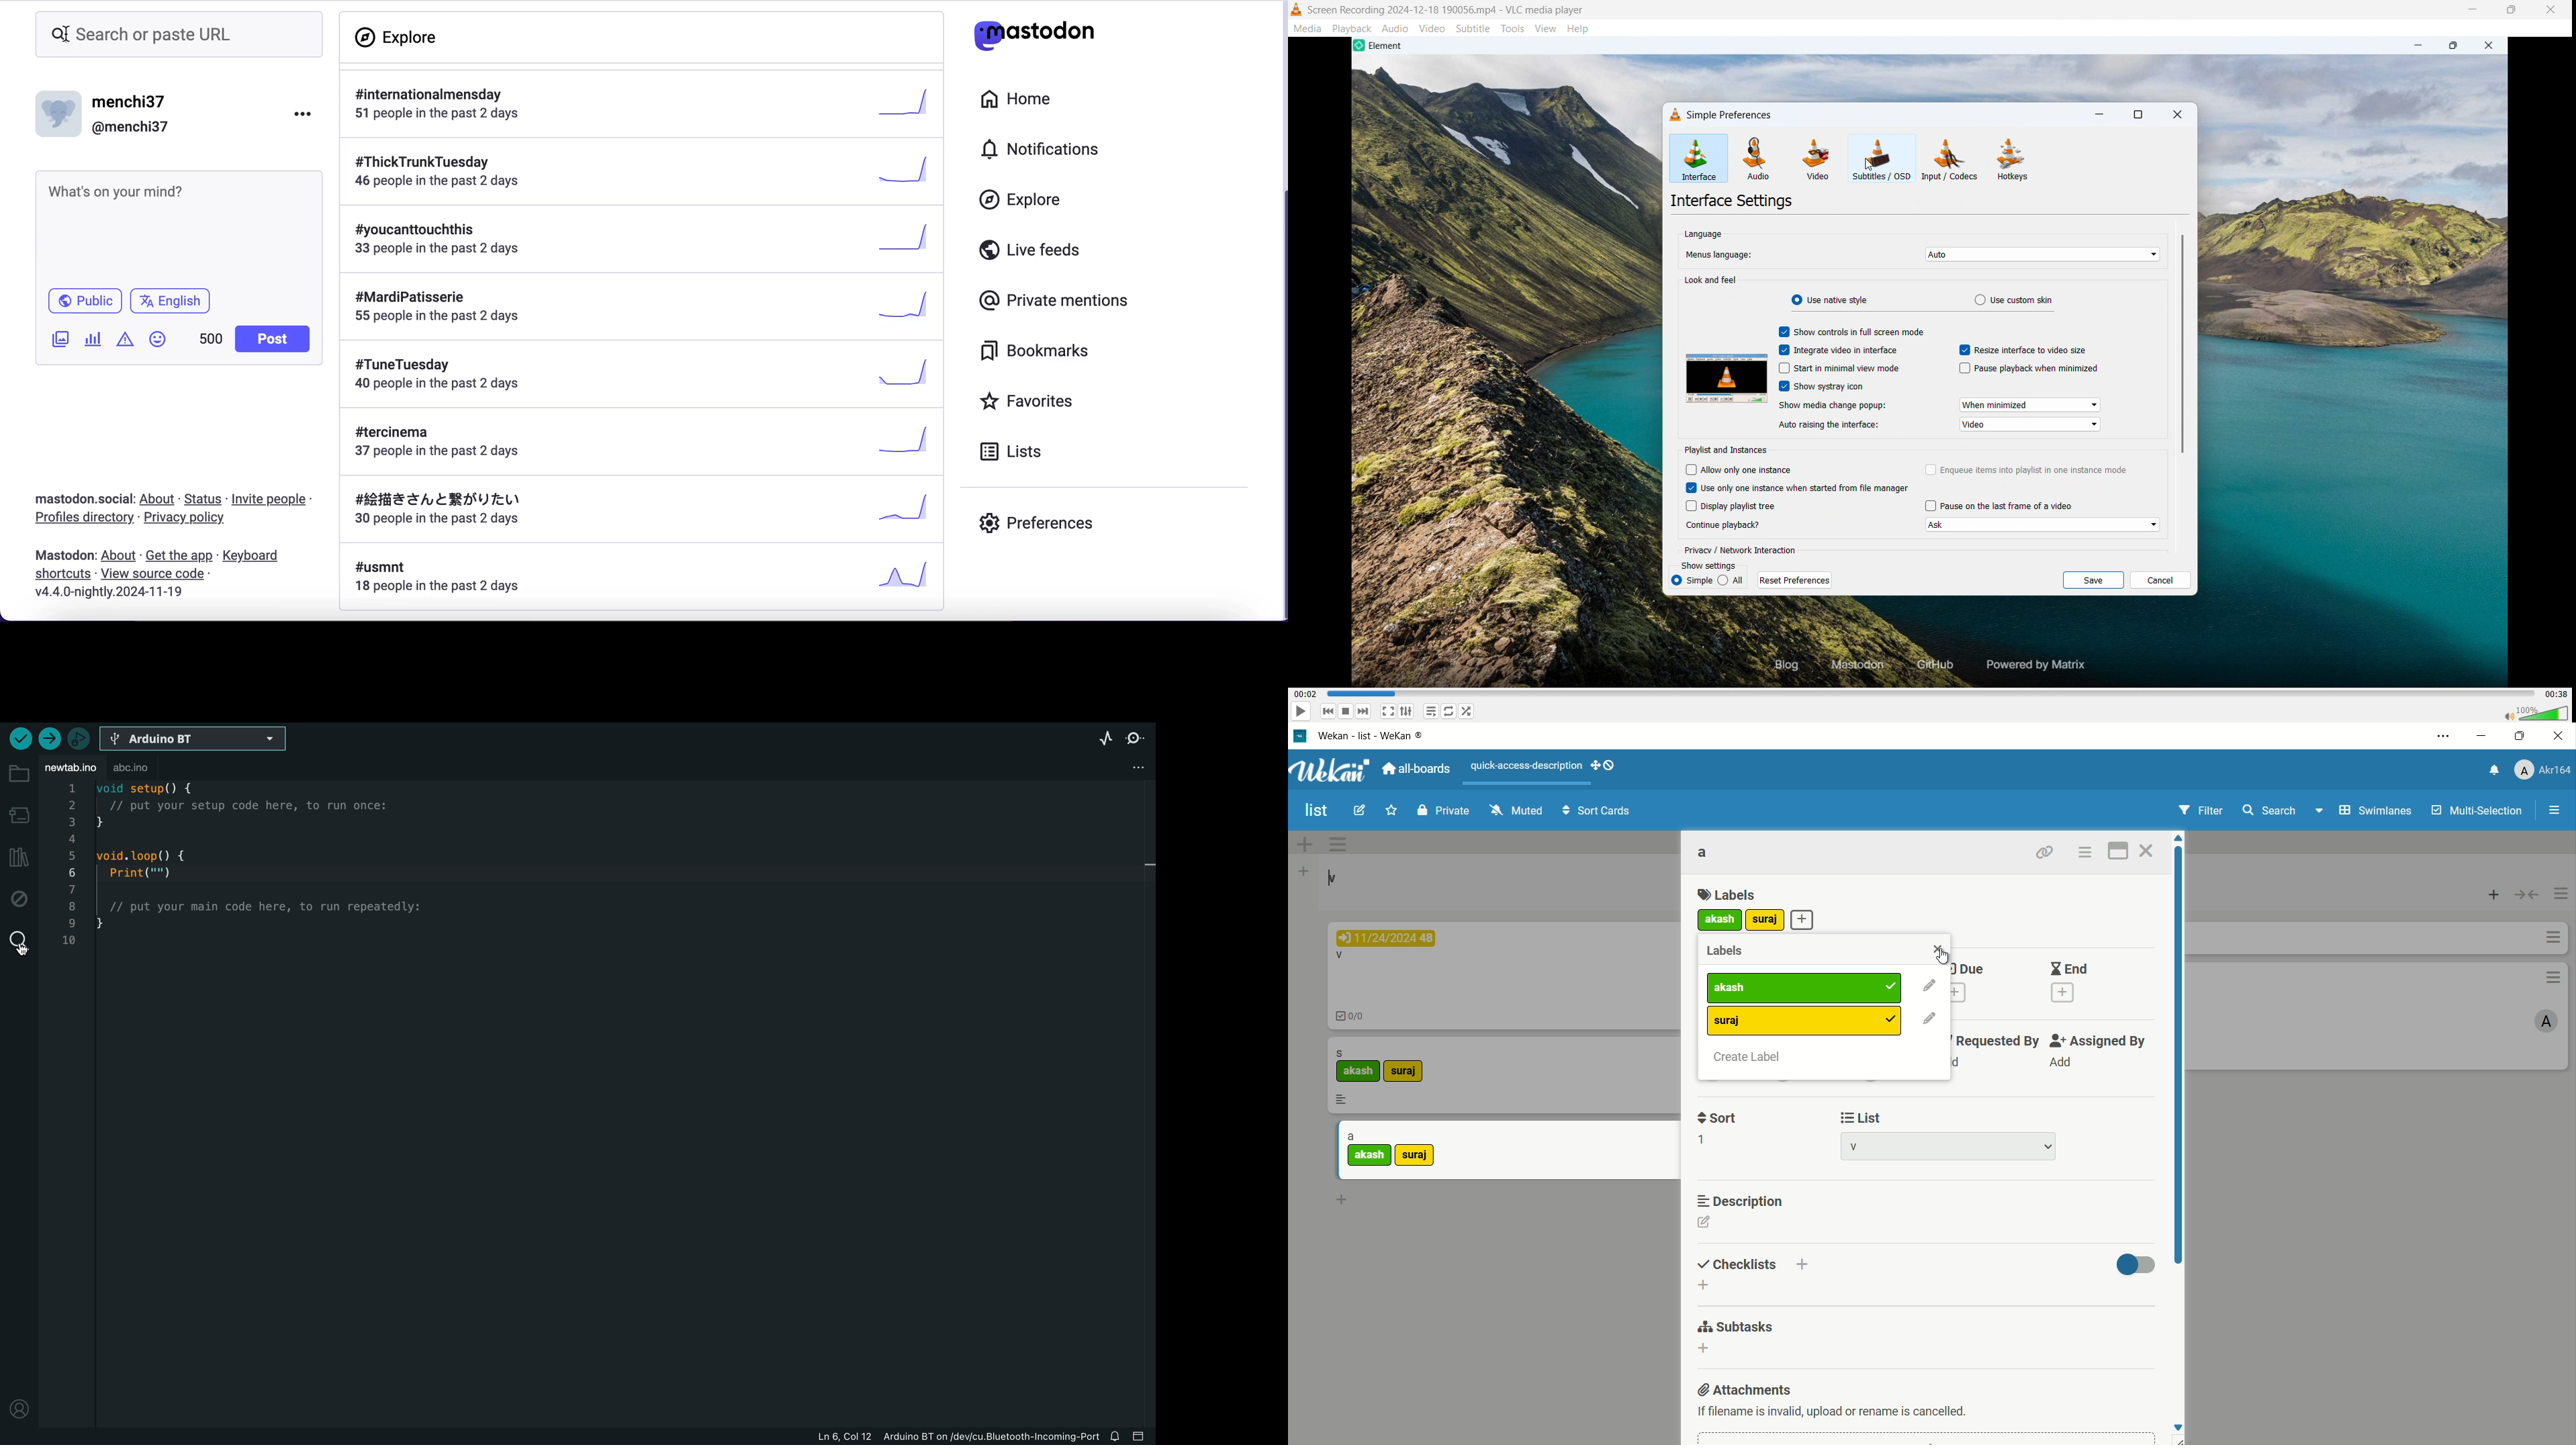 The image size is (2576, 1456). What do you see at coordinates (1746, 527) in the screenshot?
I see `continue playback` at bounding box center [1746, 527].